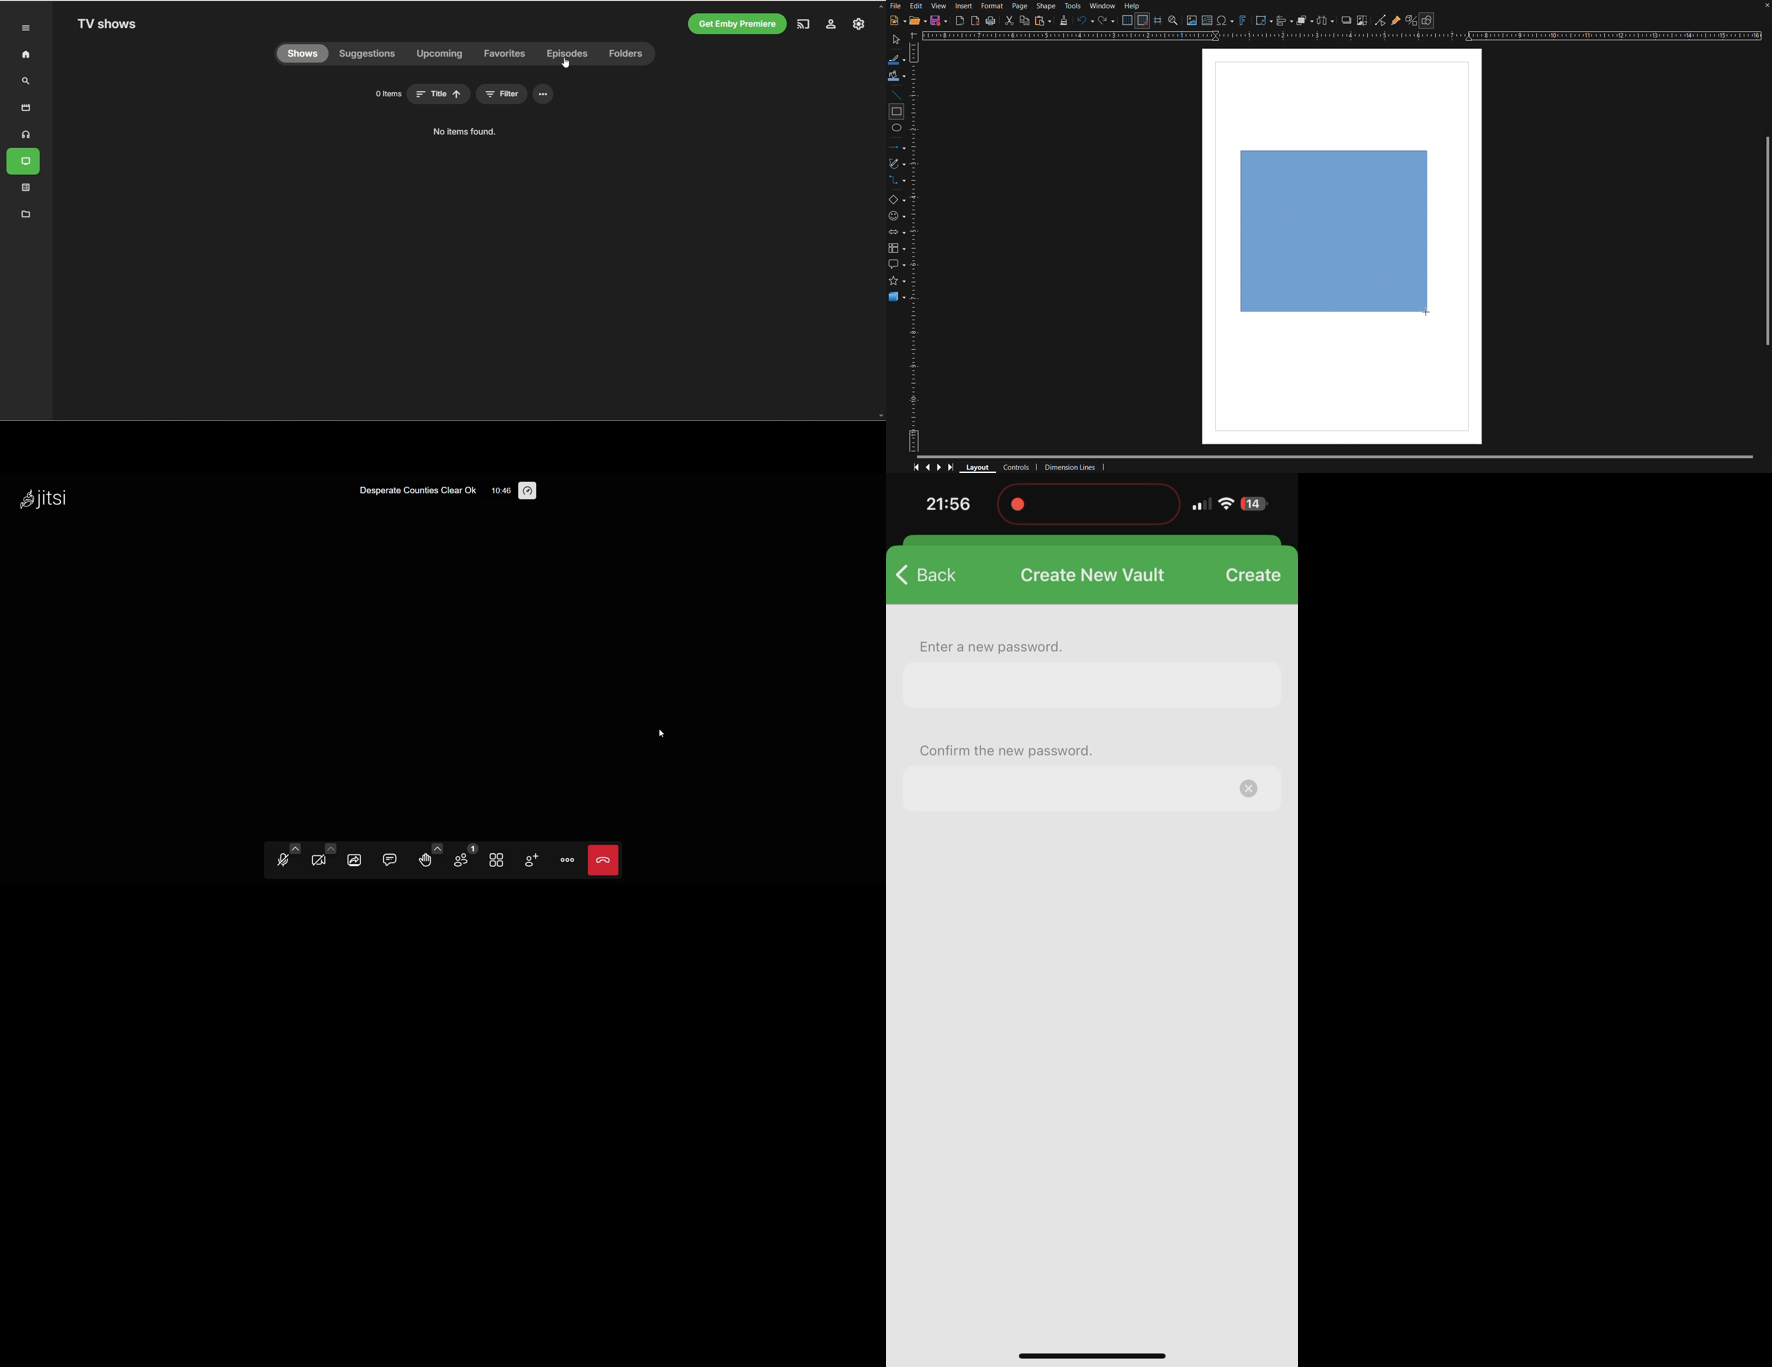 This screenshot has height=1372, width=1792. Describe the element at coordinates (977, 467) in the screenshot. I see `Layout` at that location.